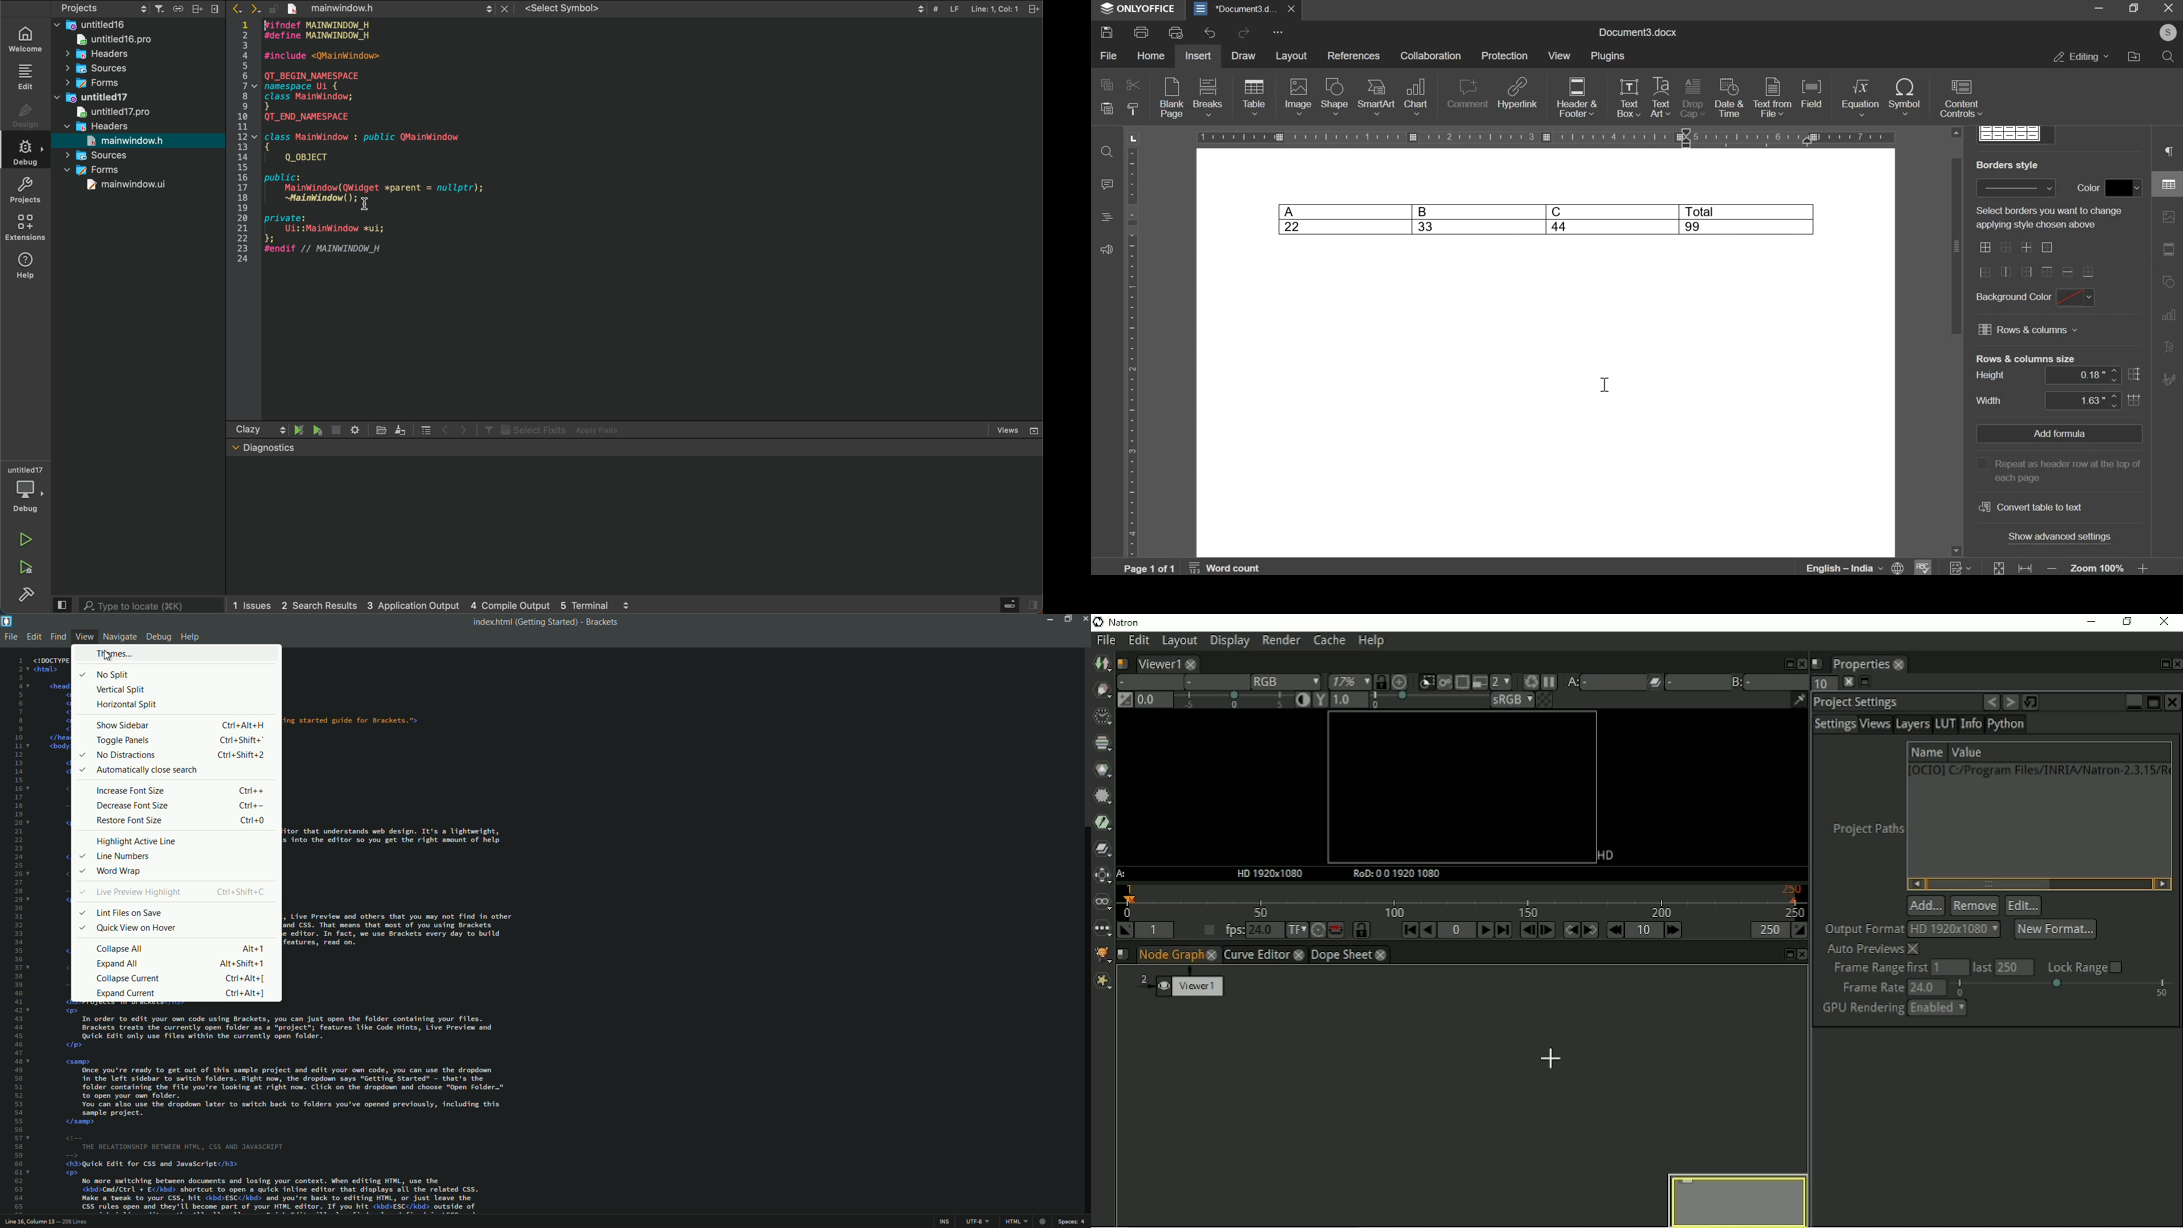 Image resolution: width=2184 pixels, height=1232 pixels. I want to click on Select borders you want to change
applying style chosen above, so click(2051, 218).